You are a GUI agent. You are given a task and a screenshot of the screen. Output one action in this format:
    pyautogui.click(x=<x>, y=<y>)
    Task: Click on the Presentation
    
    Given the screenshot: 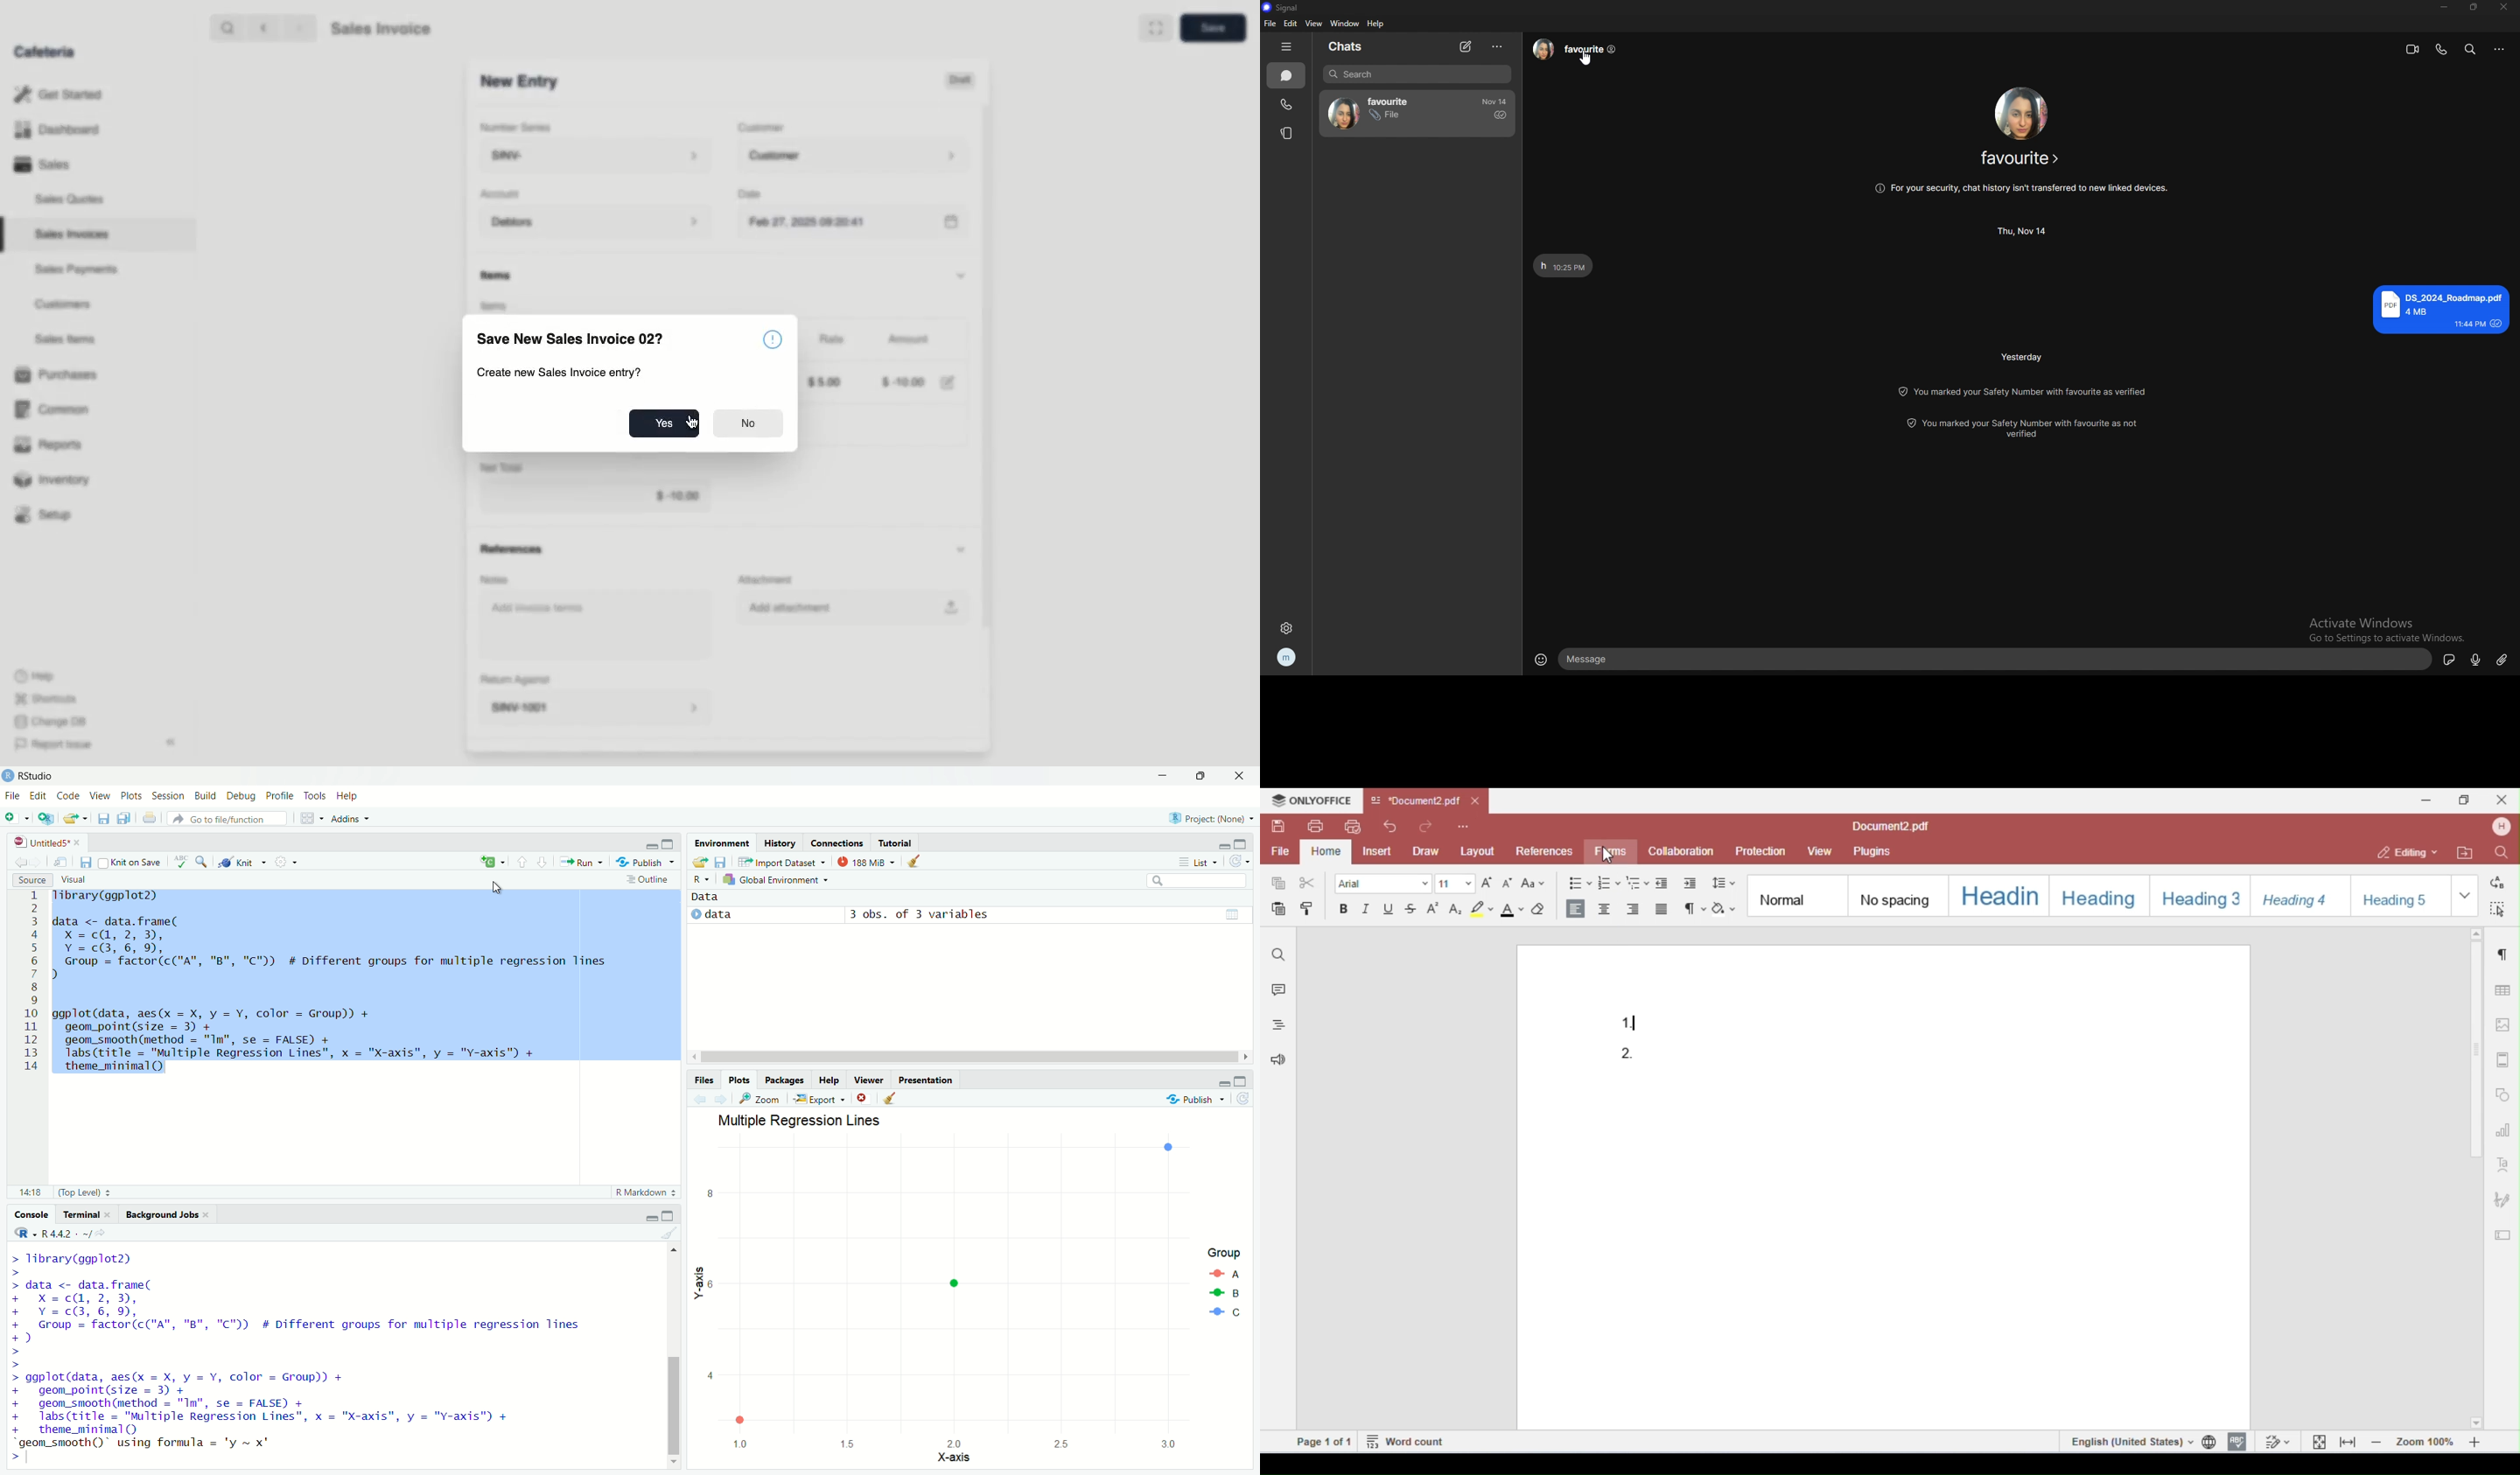 What is the action you would take?
    pyautogui.click(x=929, y=1080)
    